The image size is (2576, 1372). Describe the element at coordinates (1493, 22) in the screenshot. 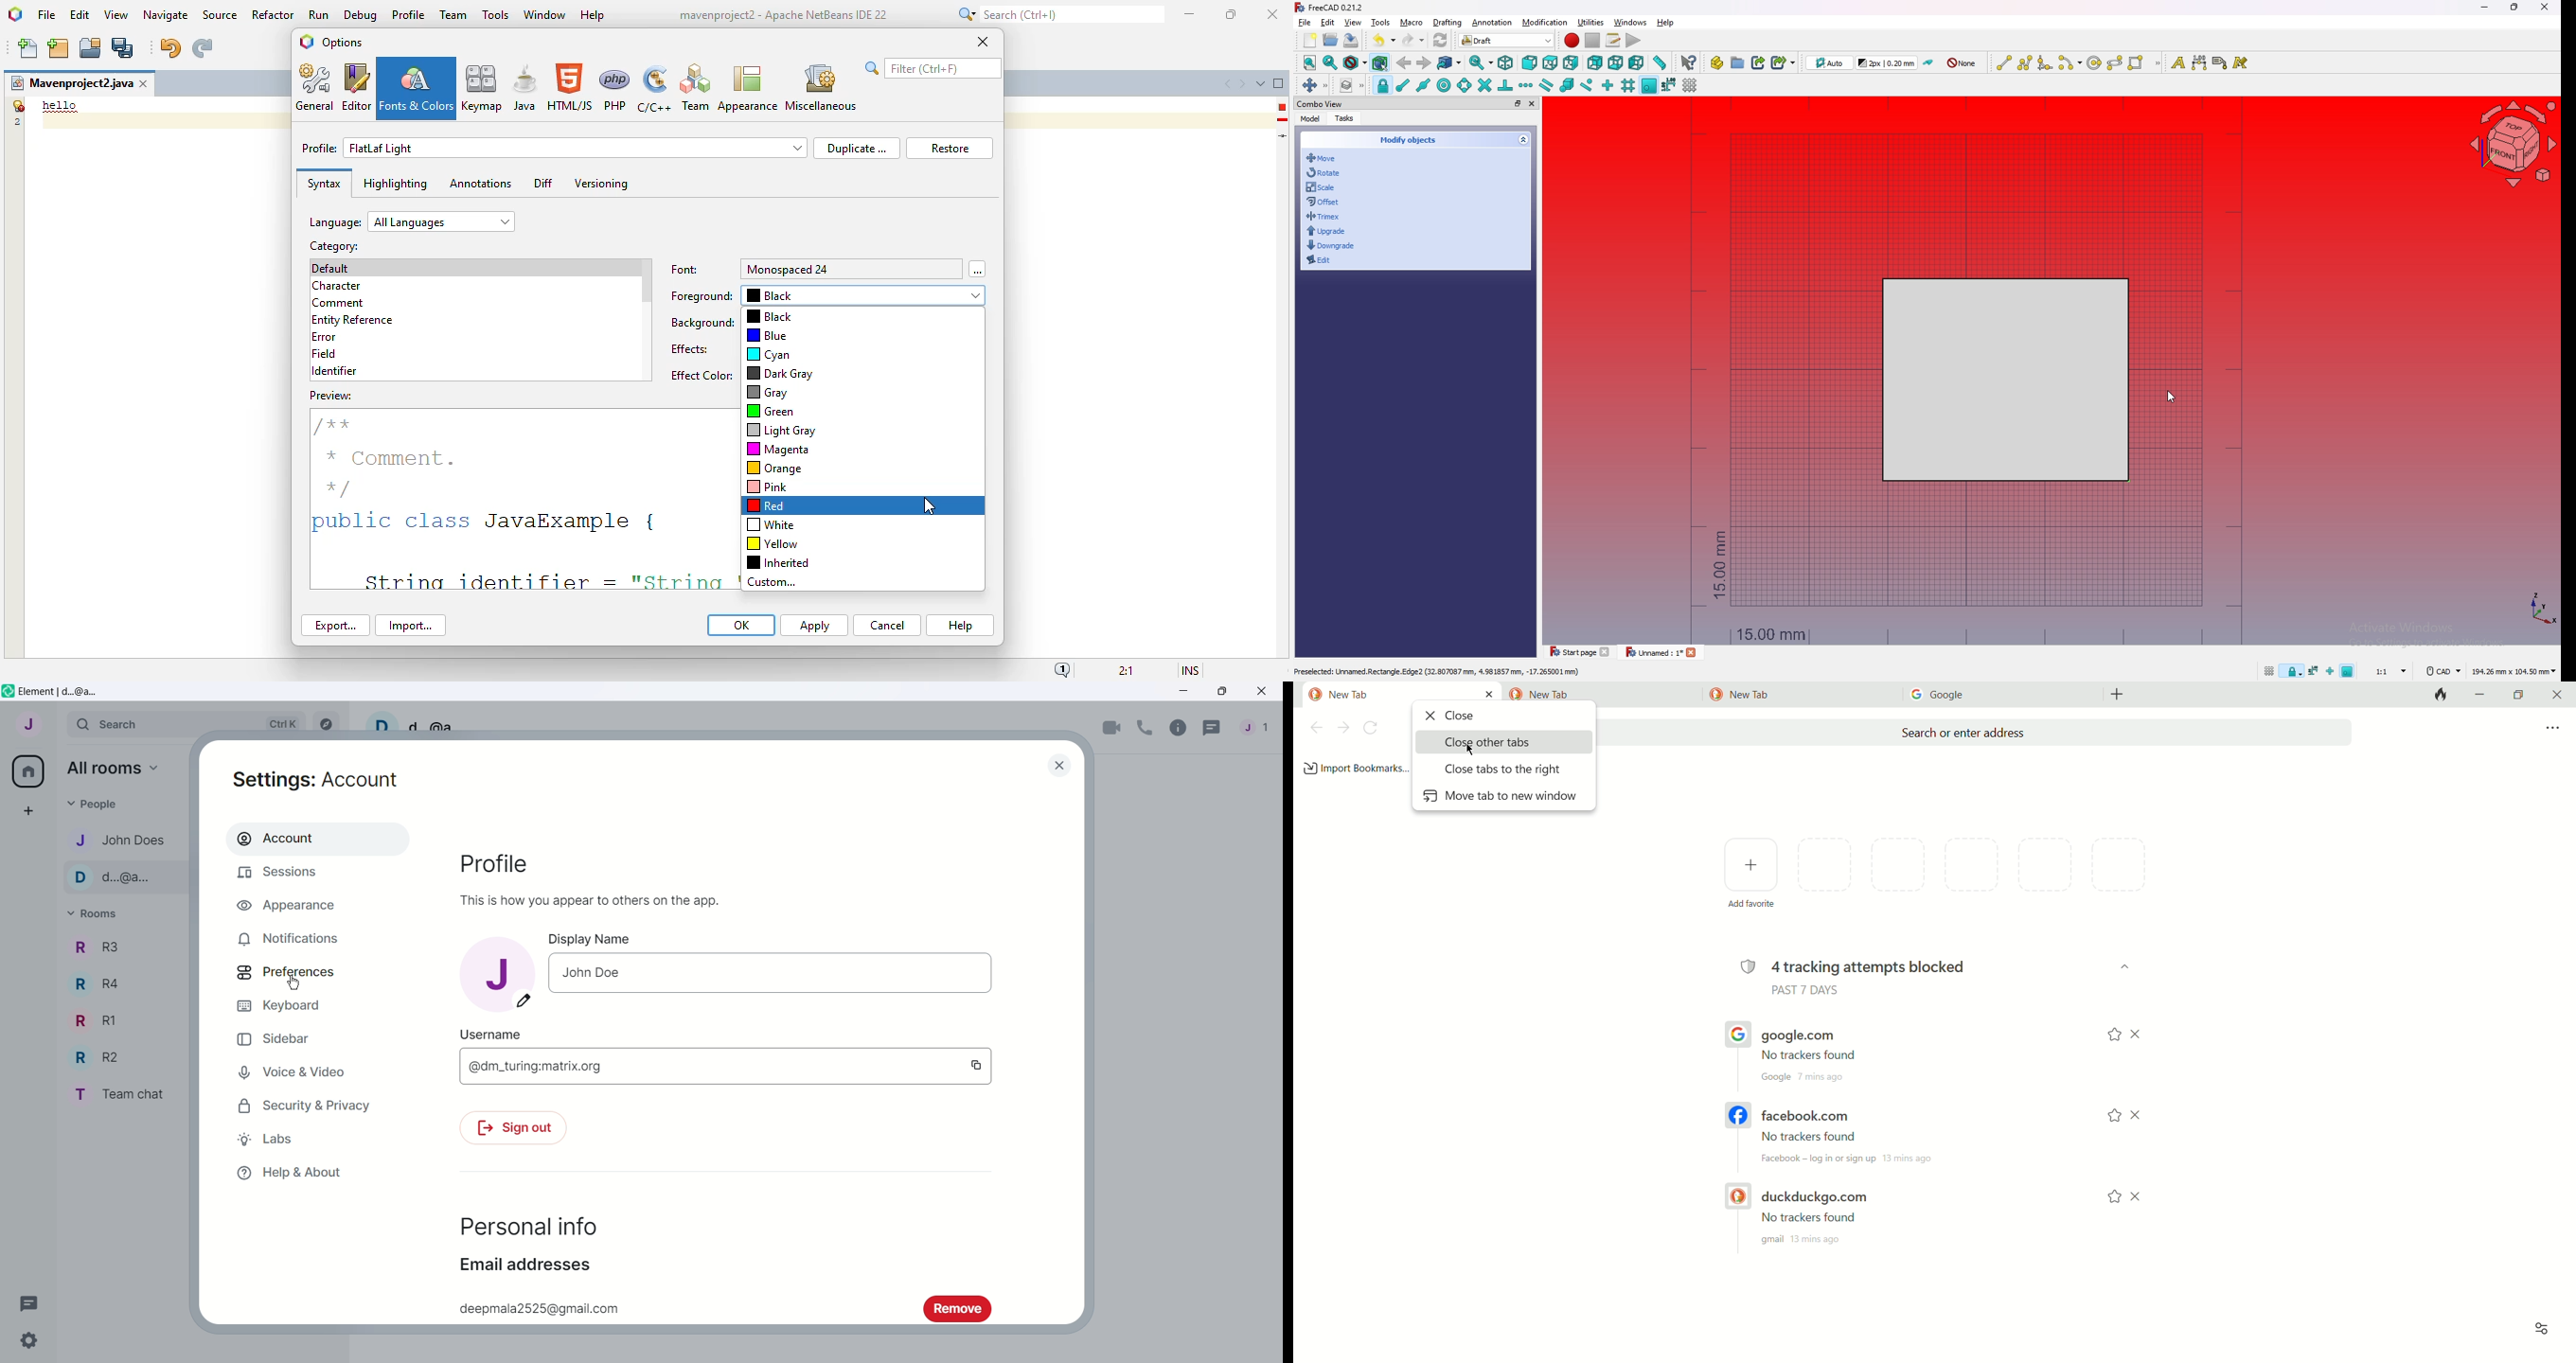

I see `annotation` at that location.